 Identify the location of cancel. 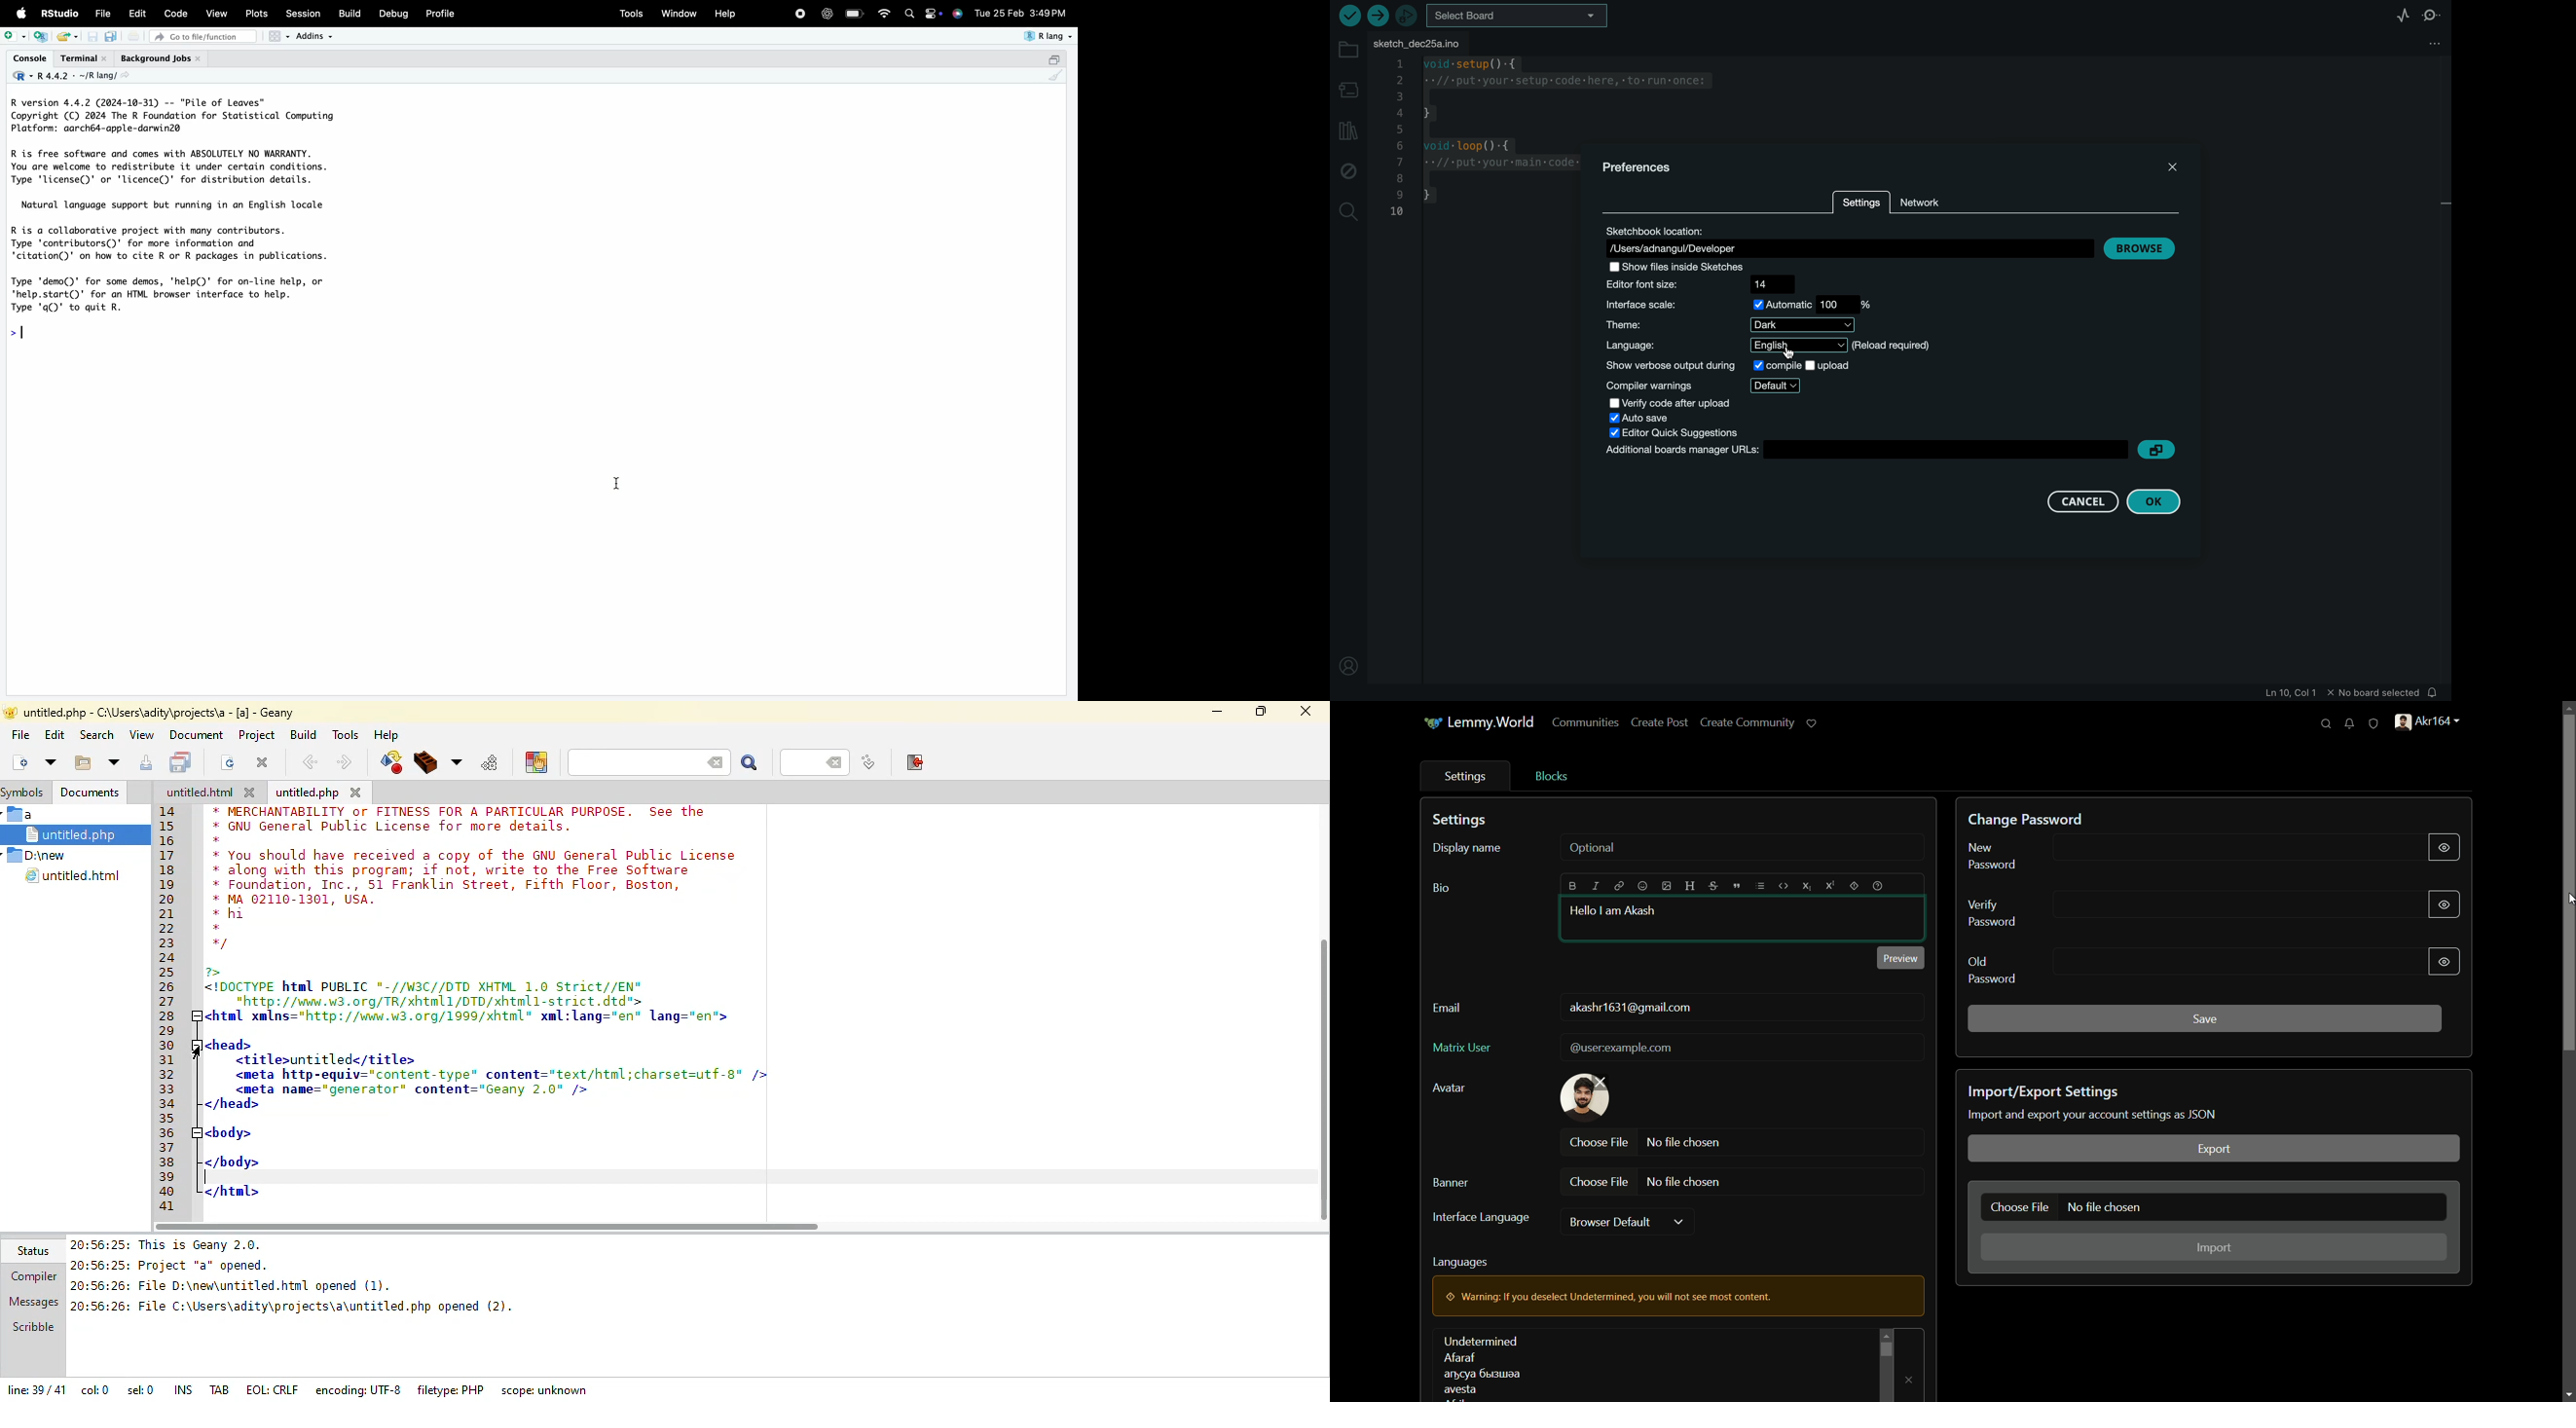
(2081, 502).